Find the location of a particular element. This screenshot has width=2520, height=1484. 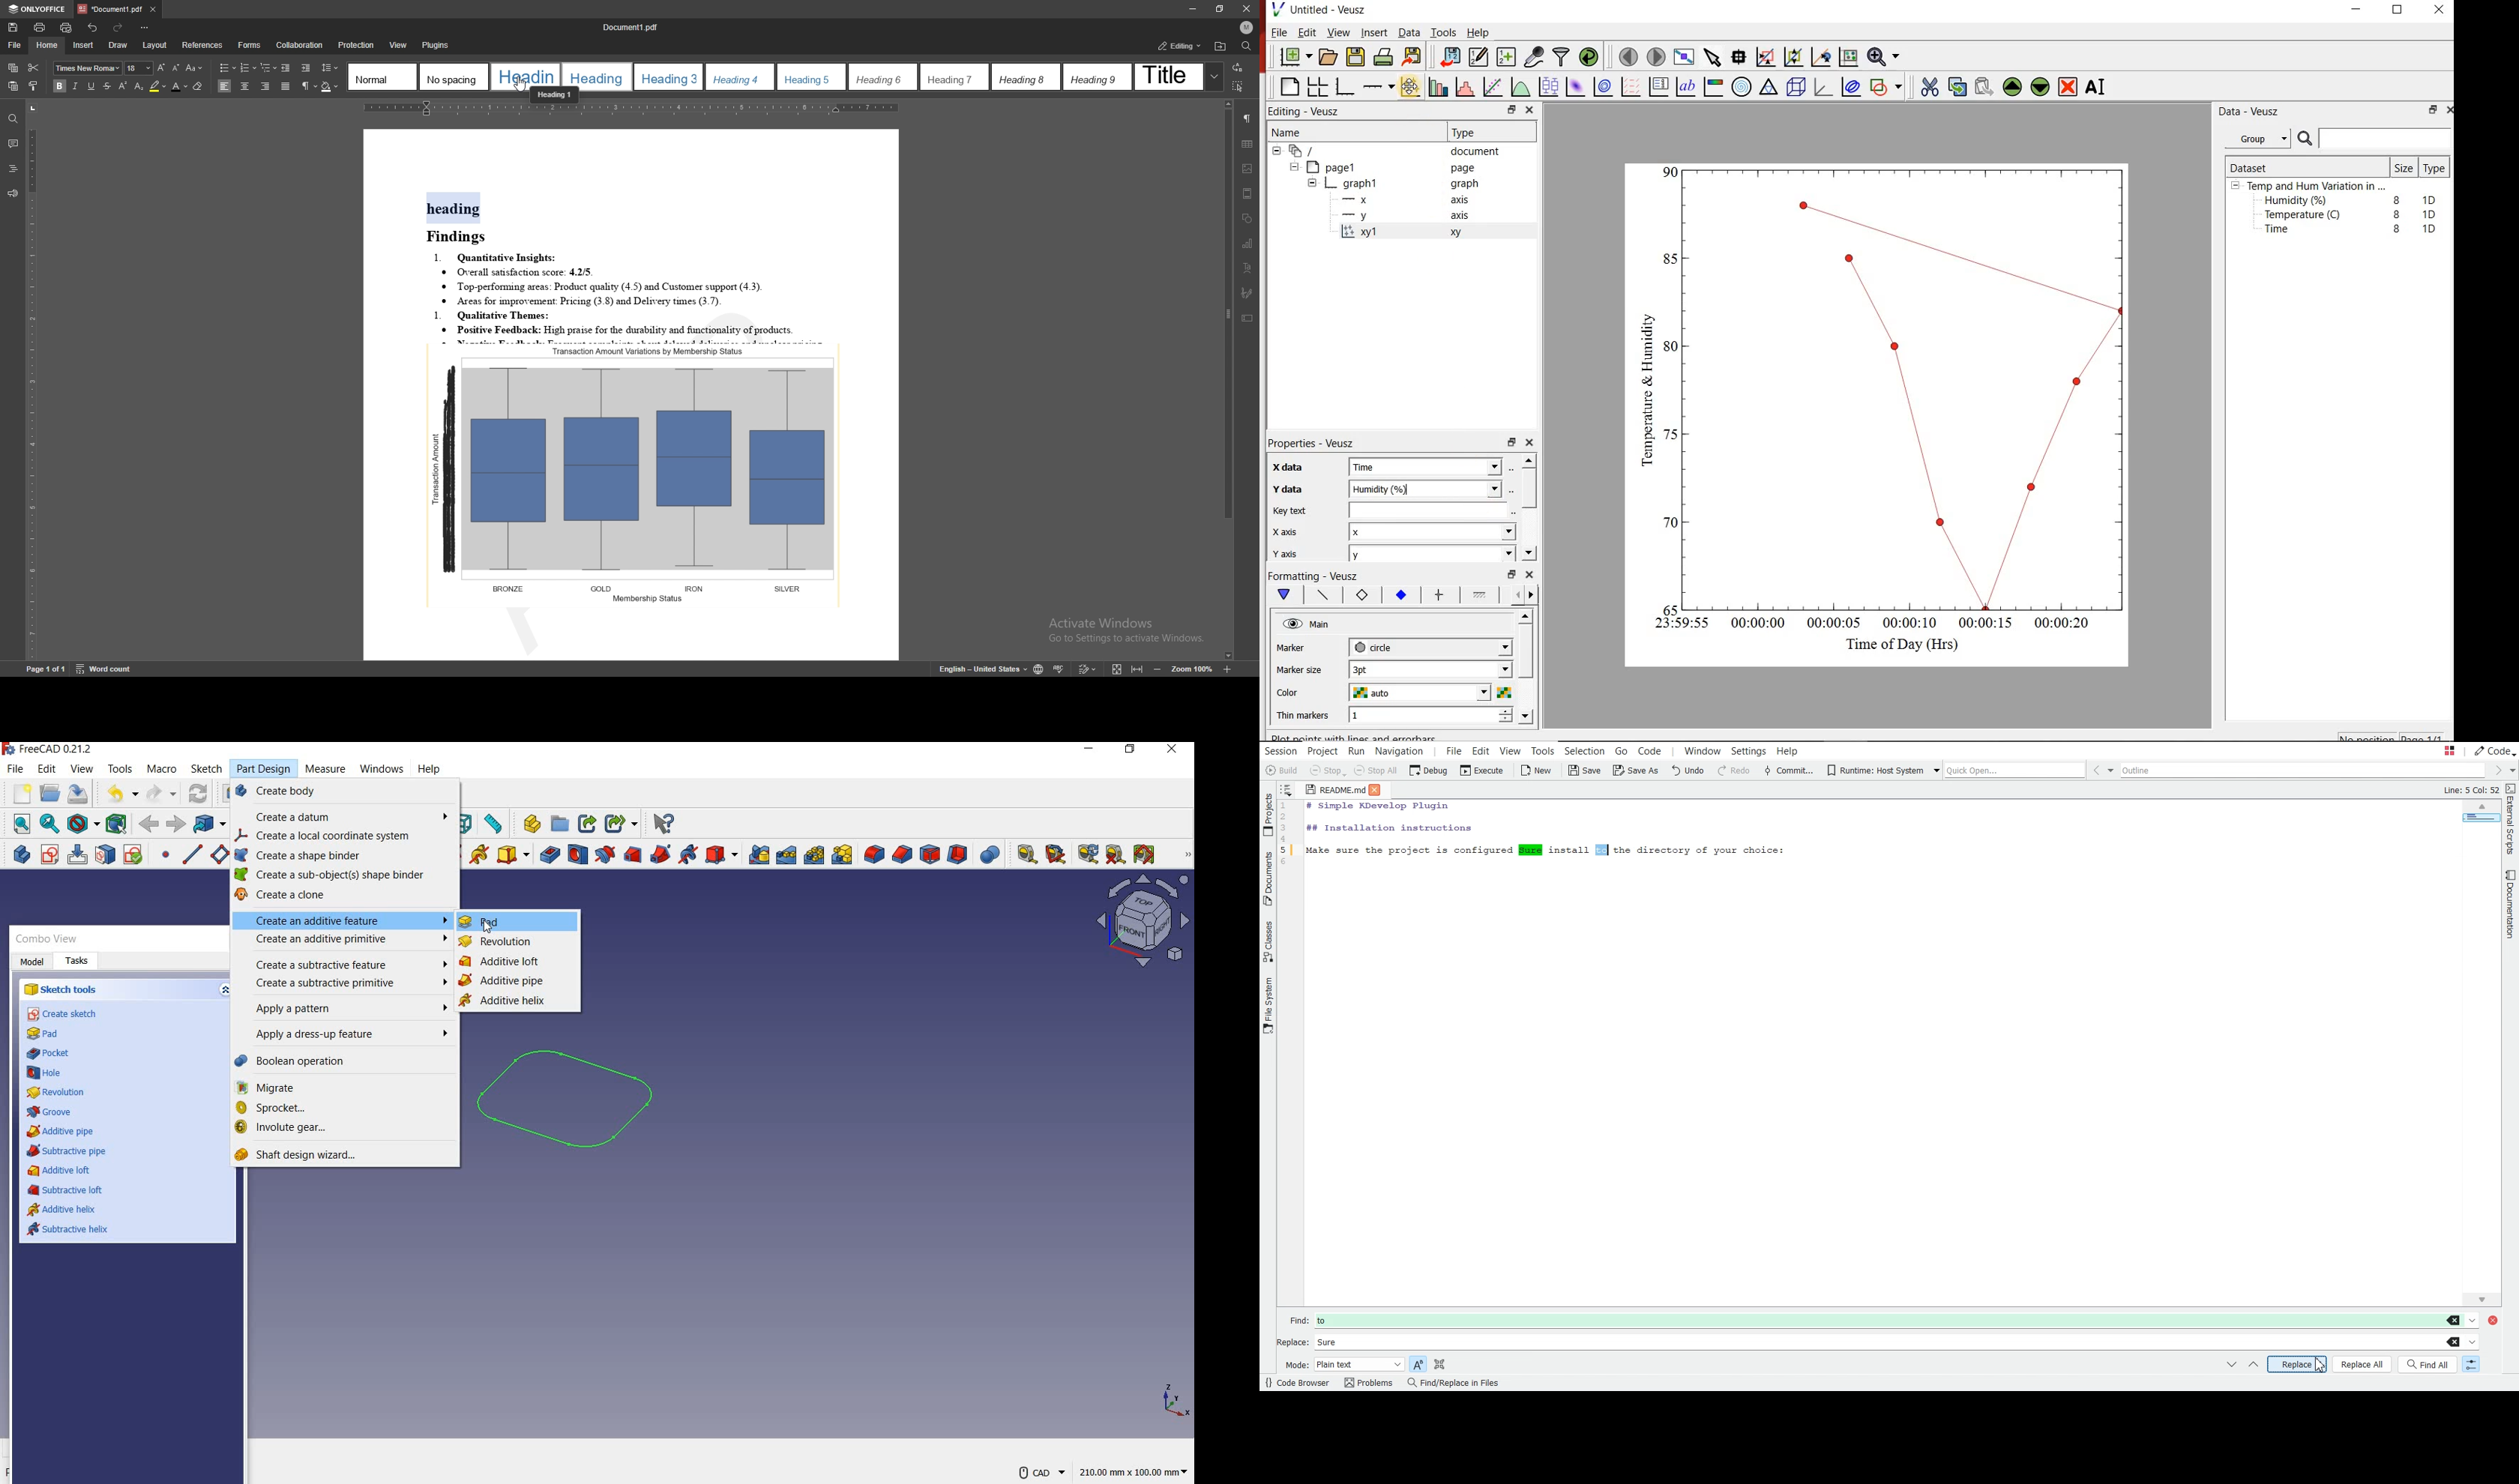

status is located at coordinates (1180, 46).